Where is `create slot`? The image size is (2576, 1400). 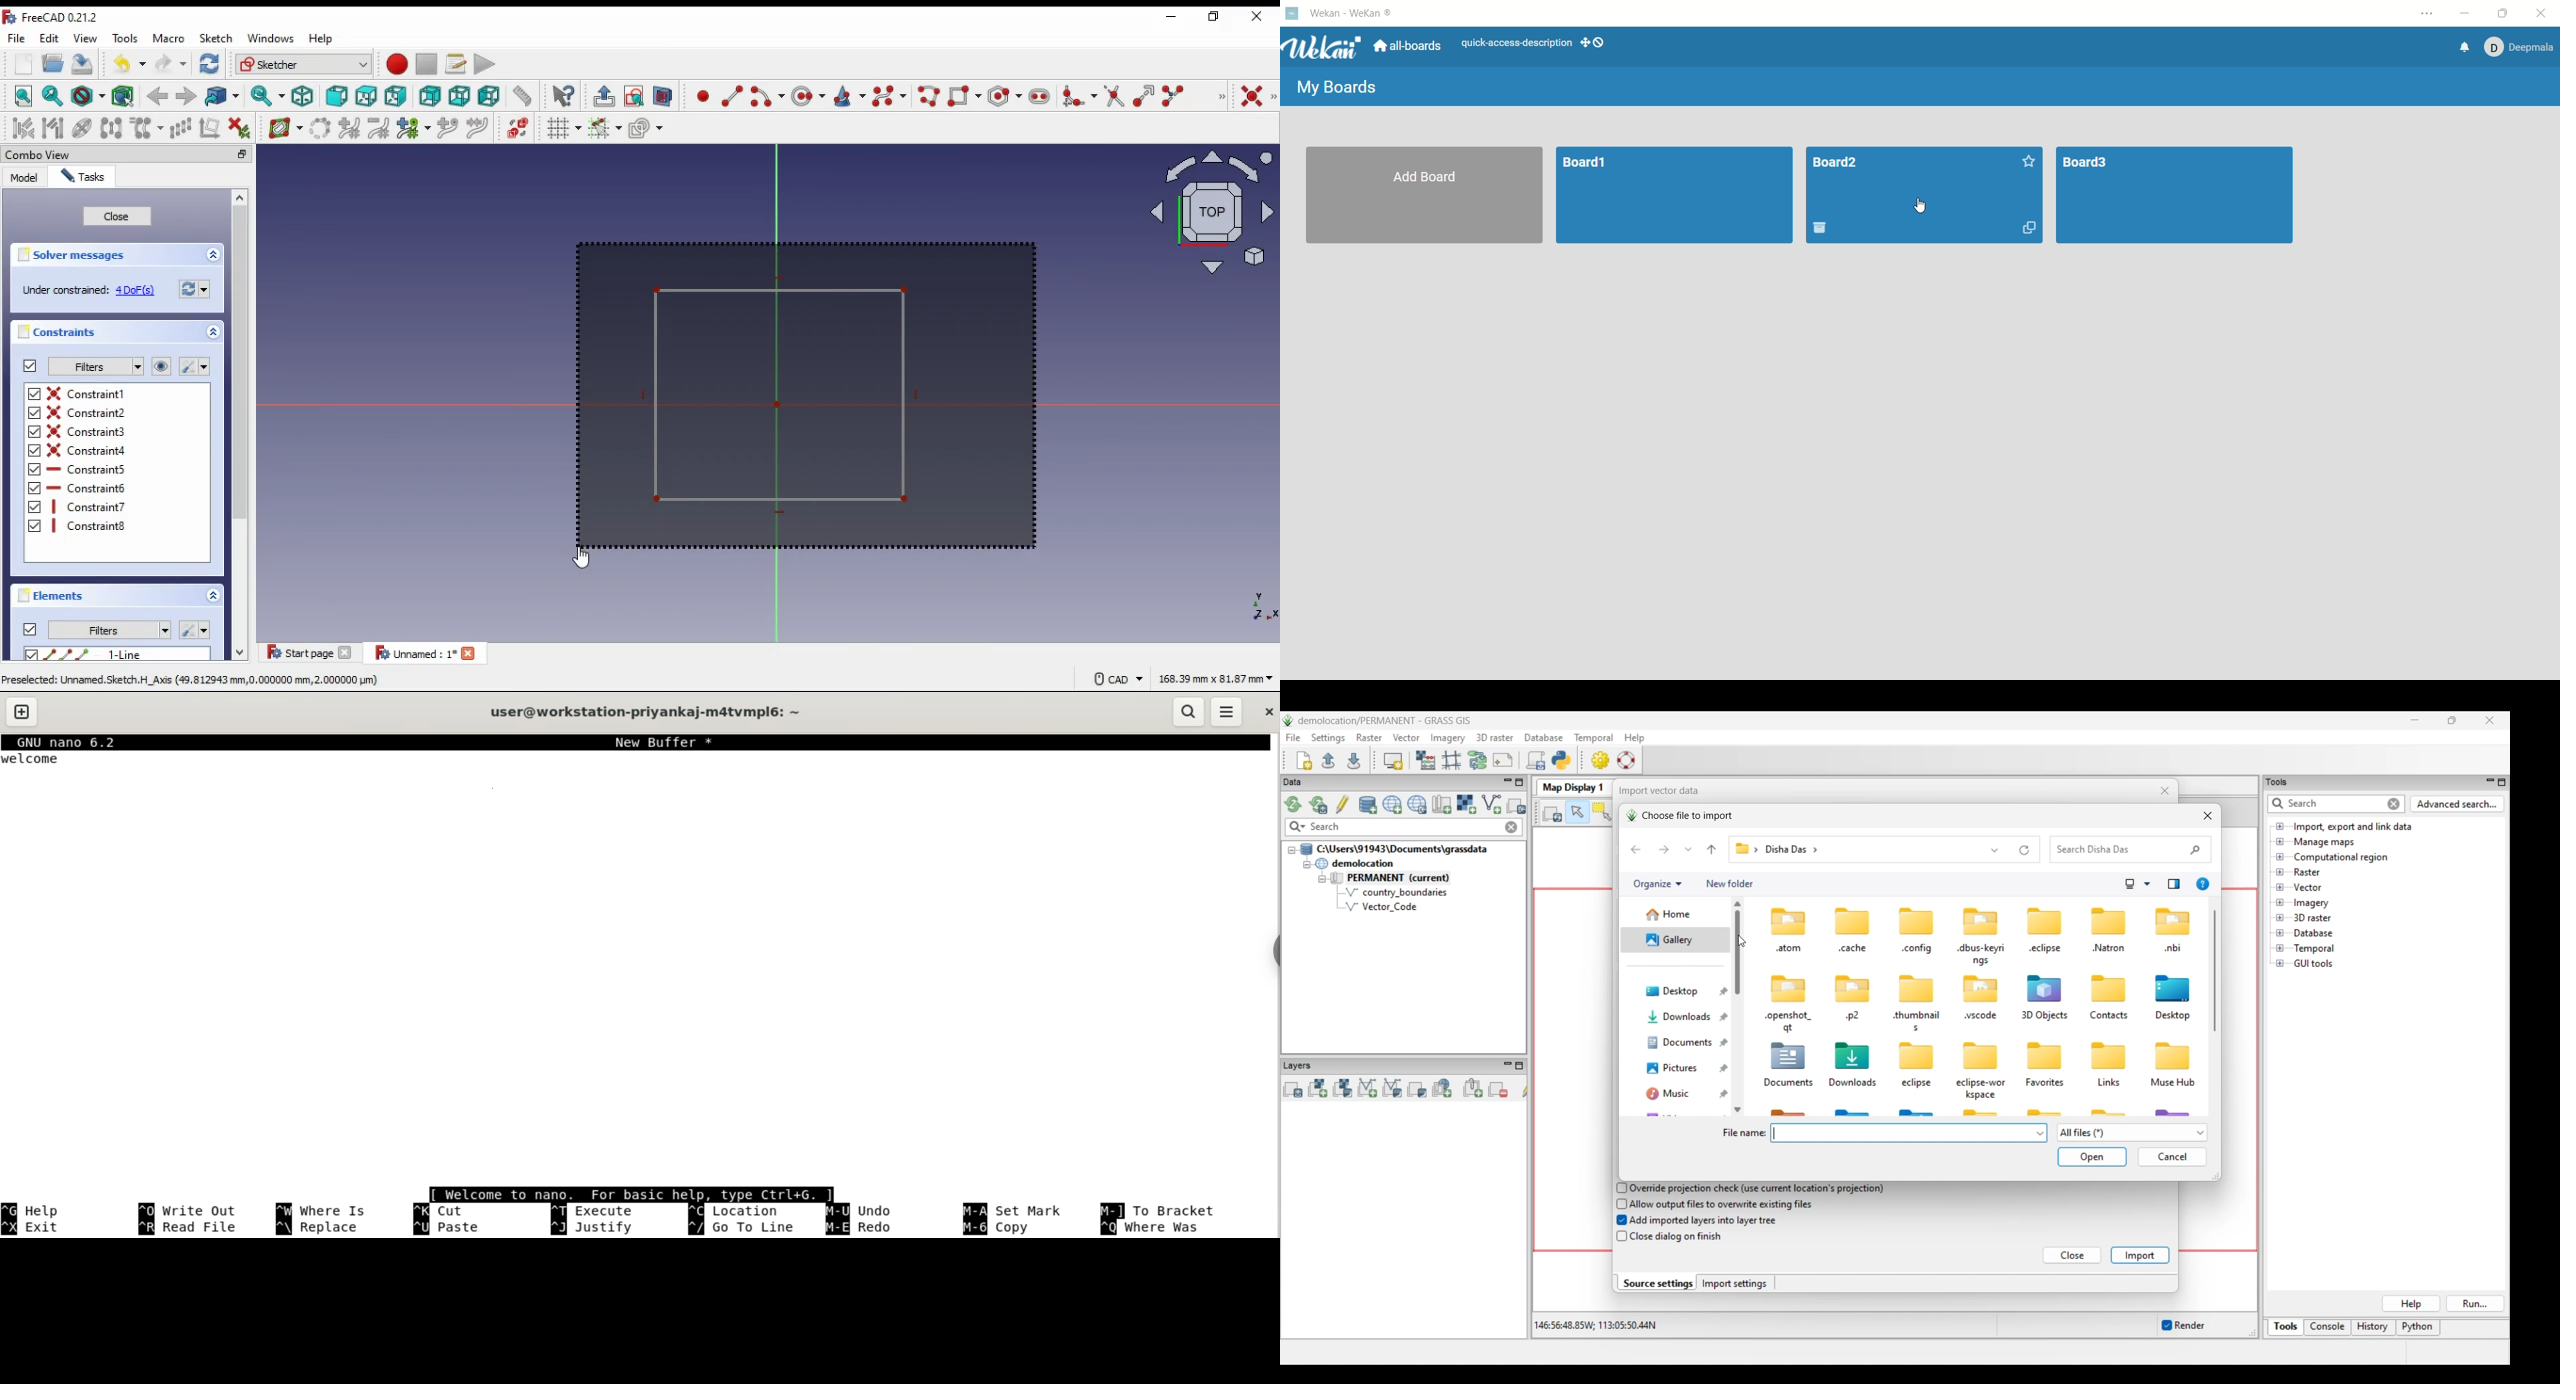
create slot is located at coordinates (1040, 96).